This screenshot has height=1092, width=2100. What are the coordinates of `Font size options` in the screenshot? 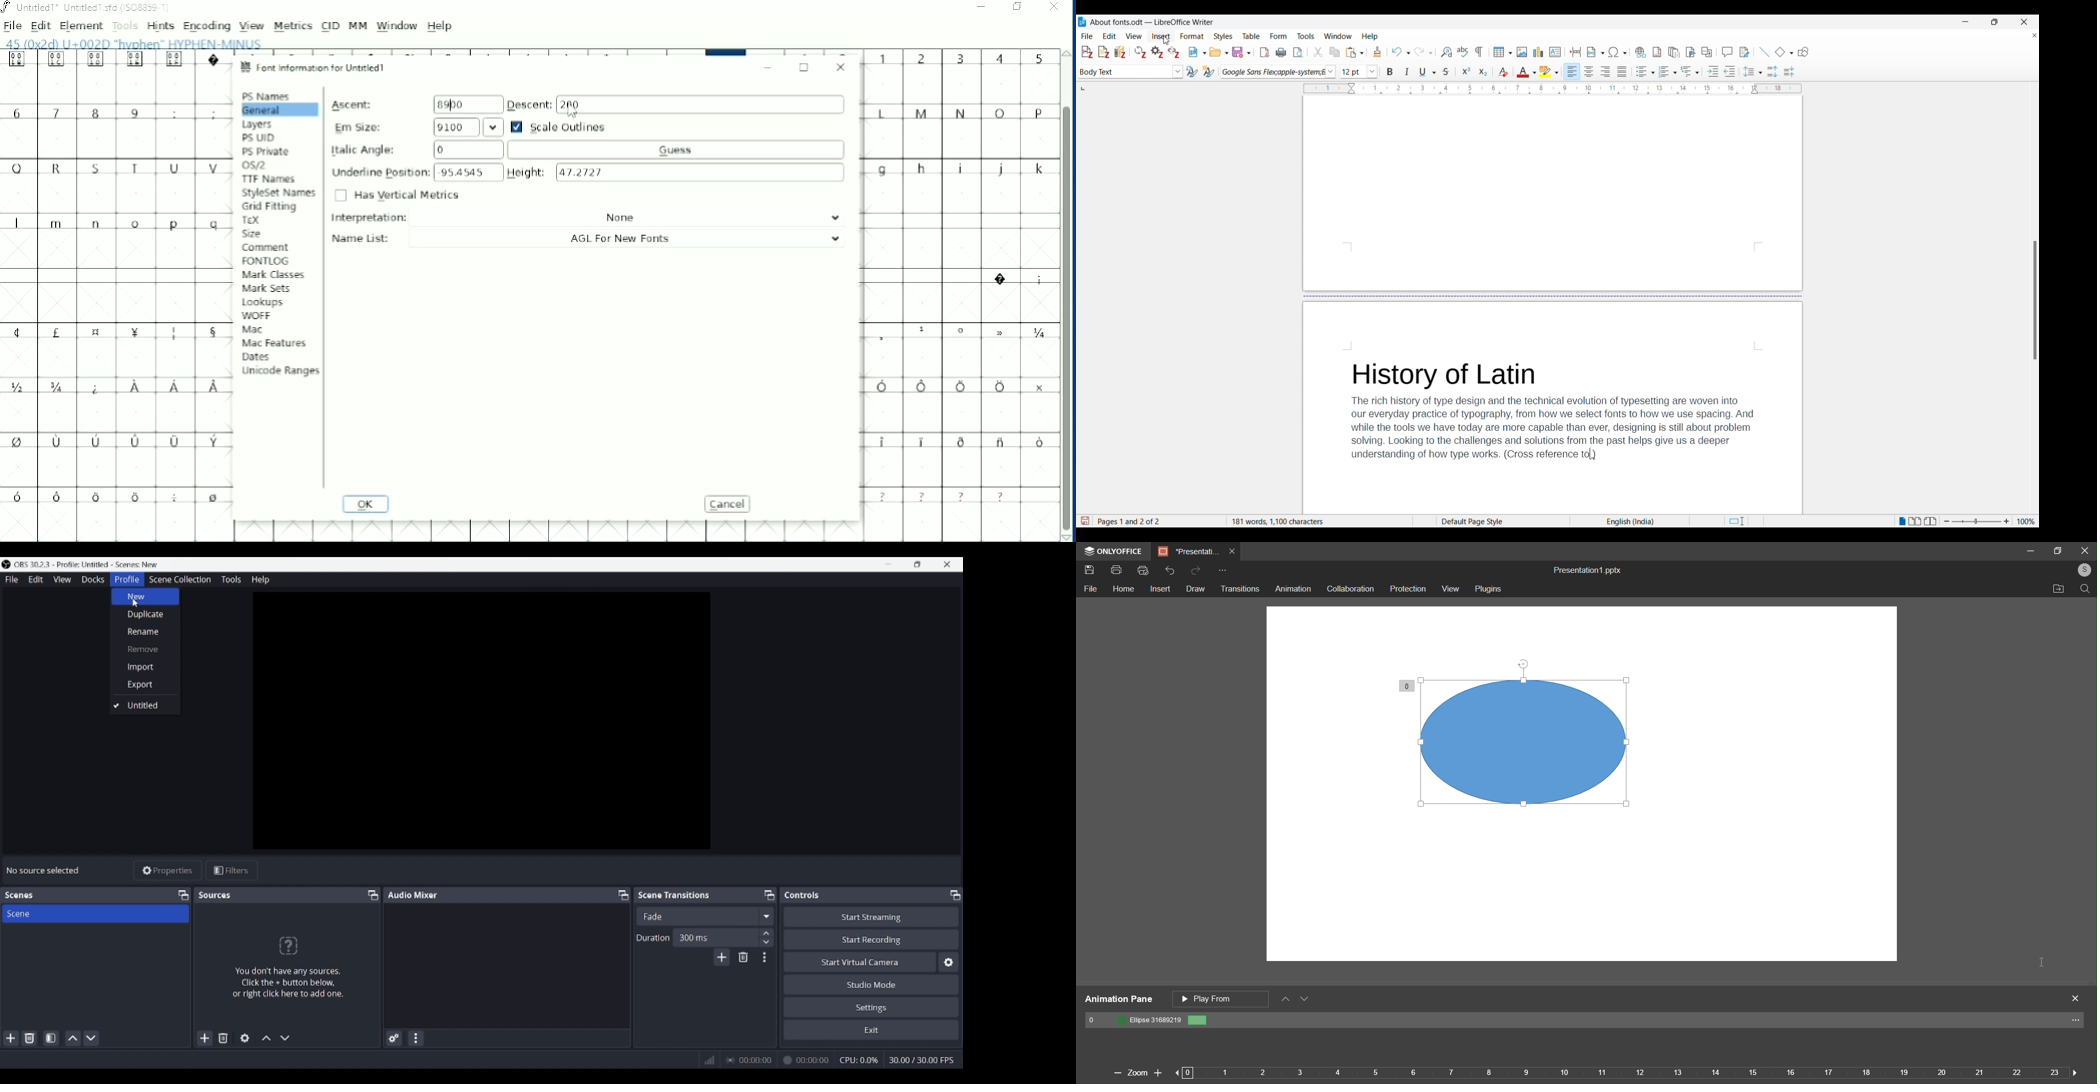 It's located at (1373, 71).